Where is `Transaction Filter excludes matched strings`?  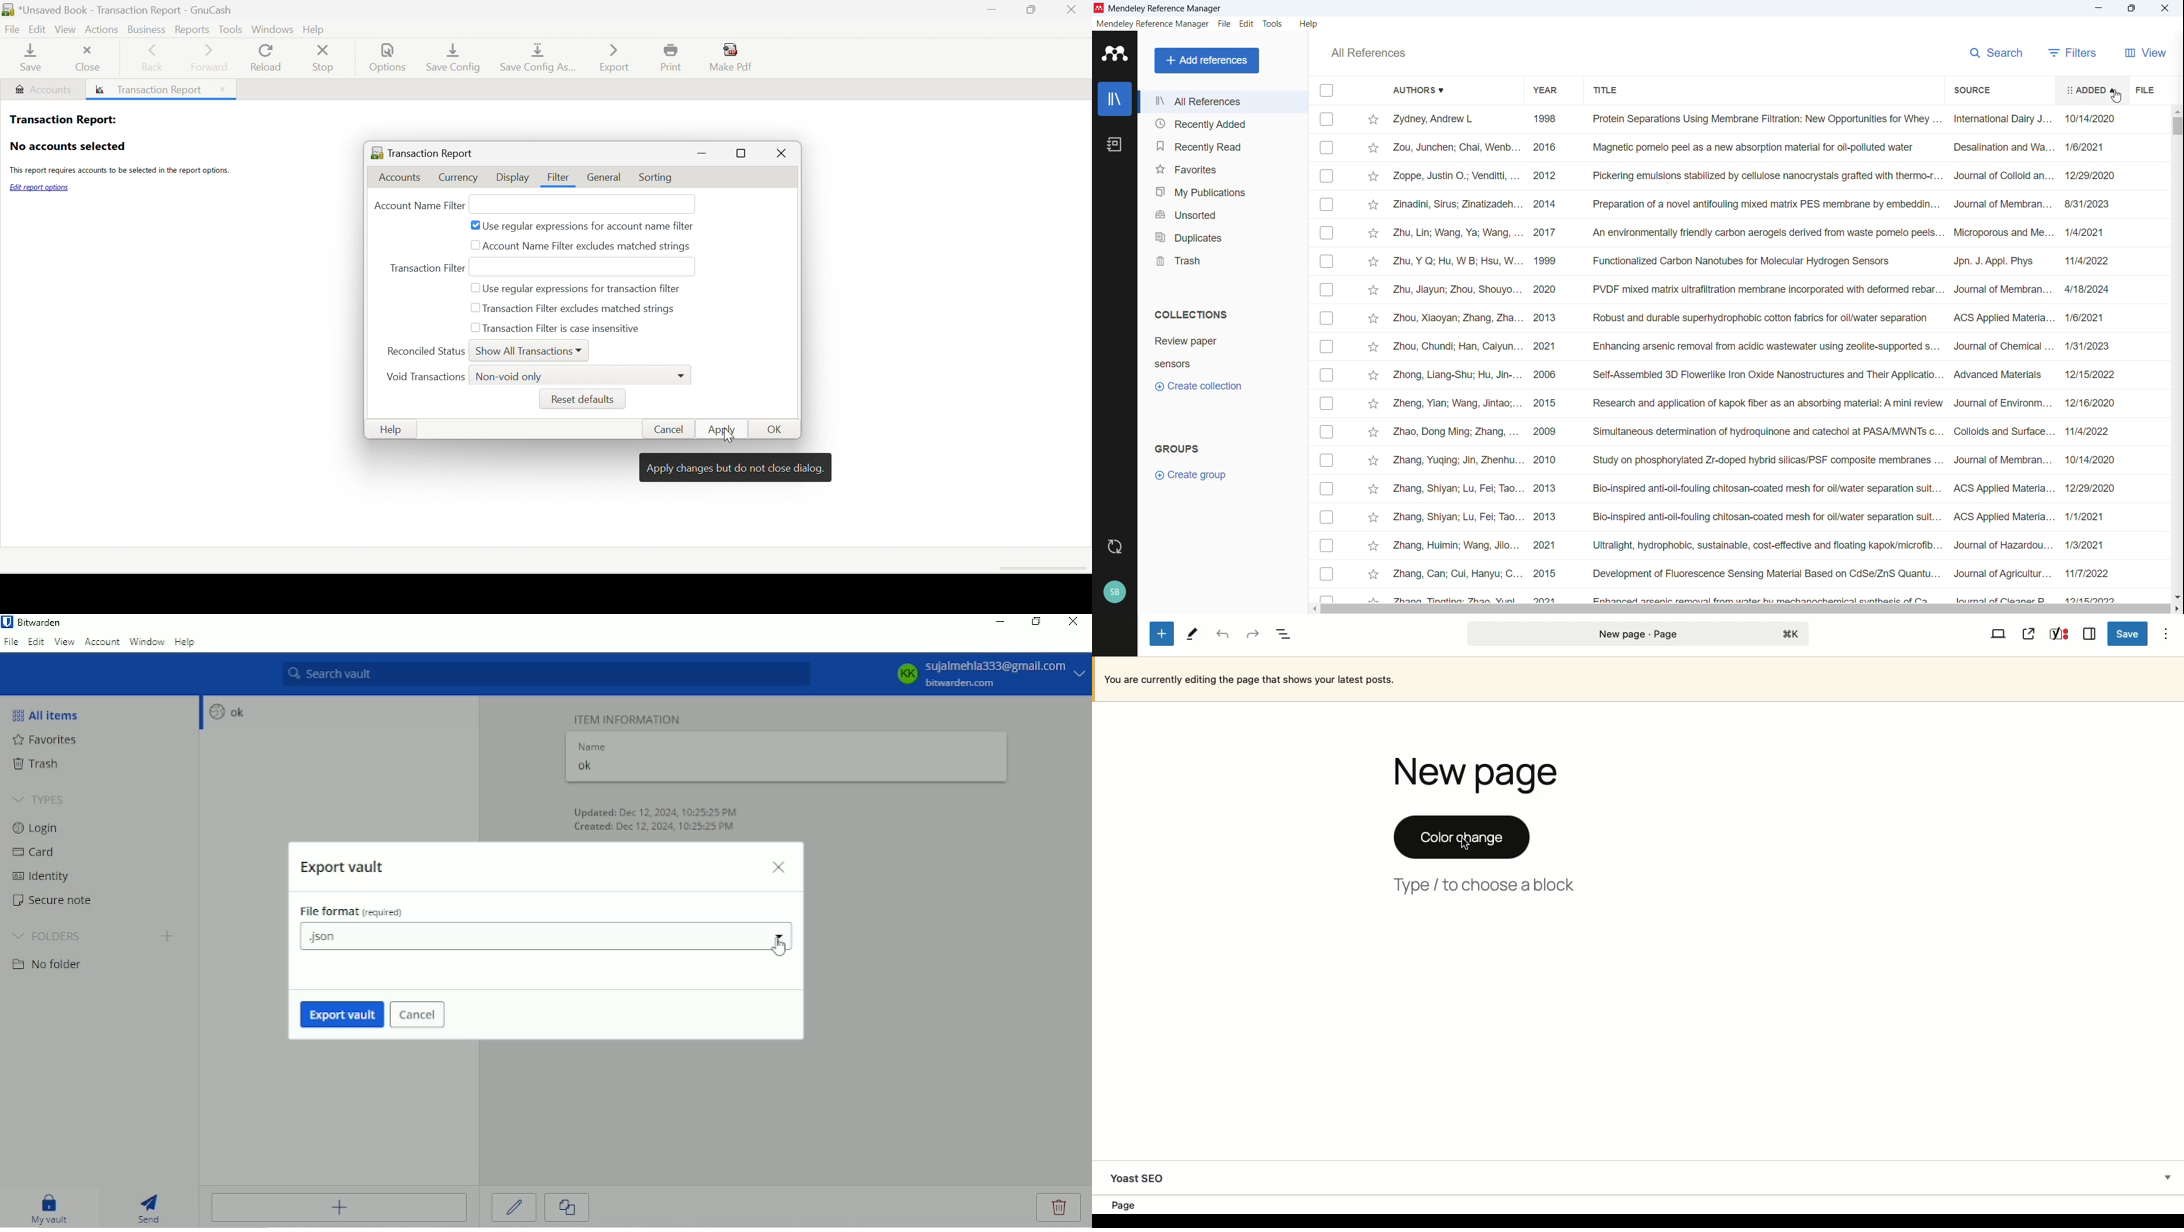
Transaction Filter excludes matched strings is located at coordinates (588, 309).